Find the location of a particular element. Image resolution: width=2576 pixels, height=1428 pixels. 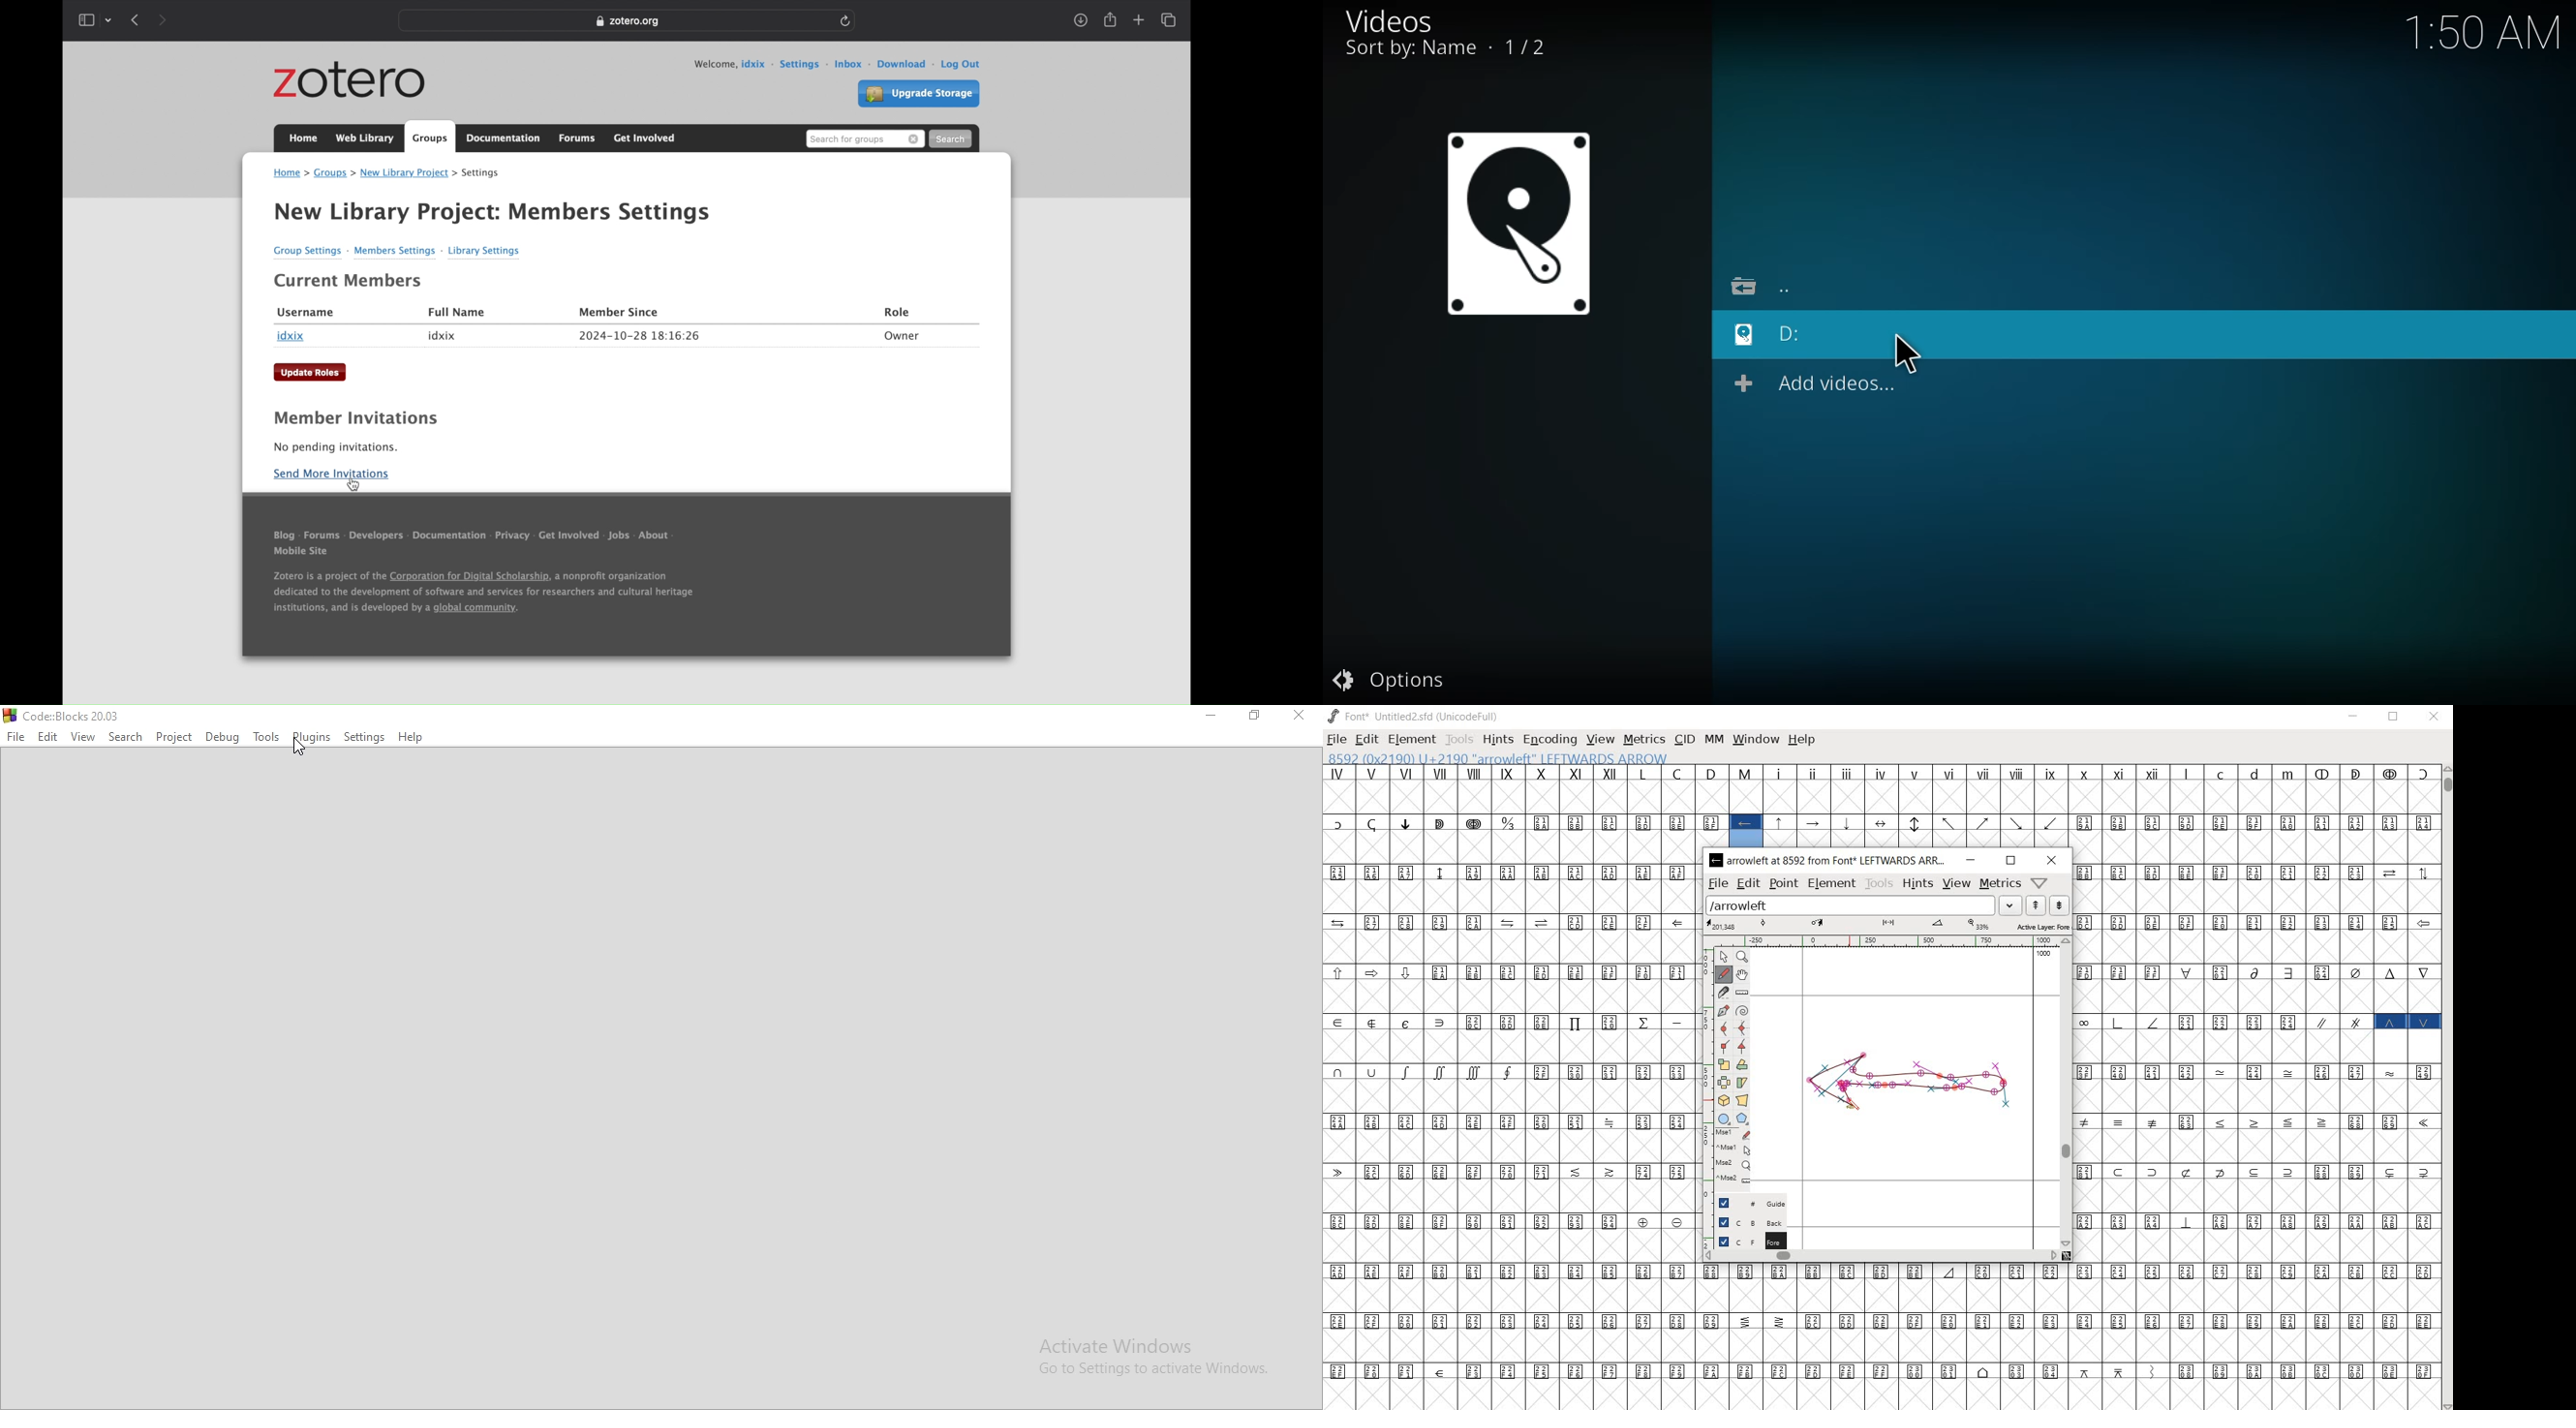

get involved is located at coordinates (569, 535).